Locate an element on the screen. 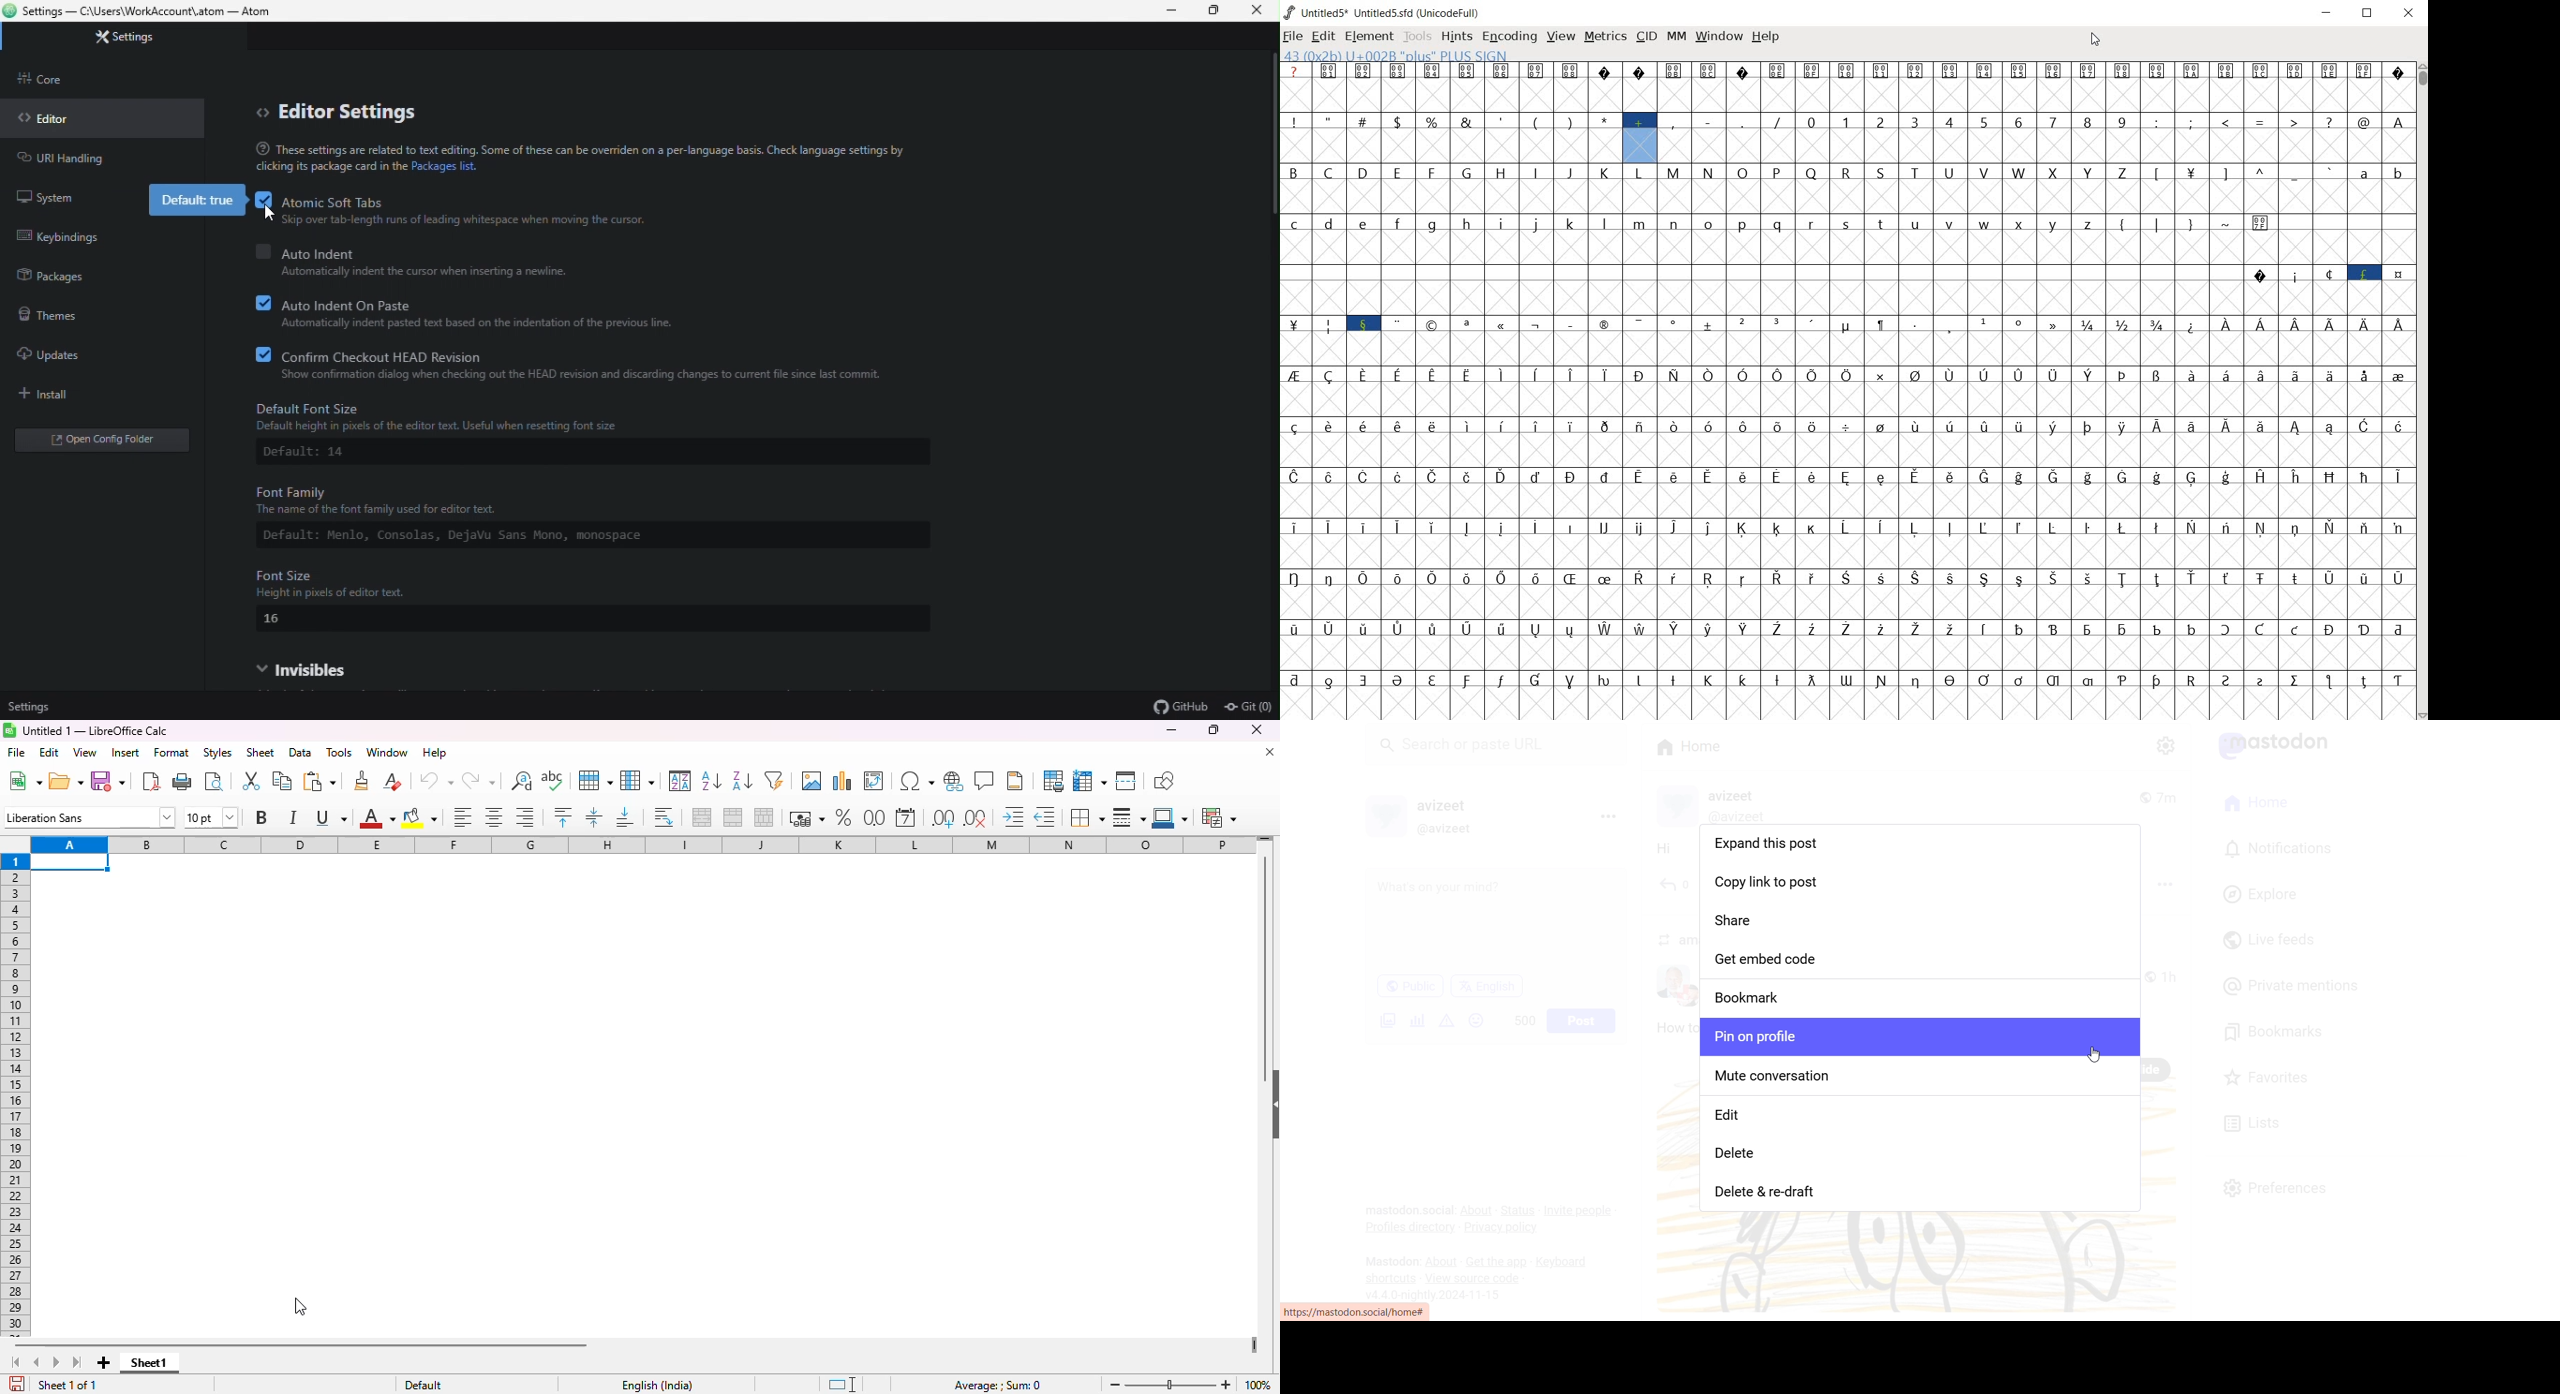  copy is located at coordinates (282, 781).